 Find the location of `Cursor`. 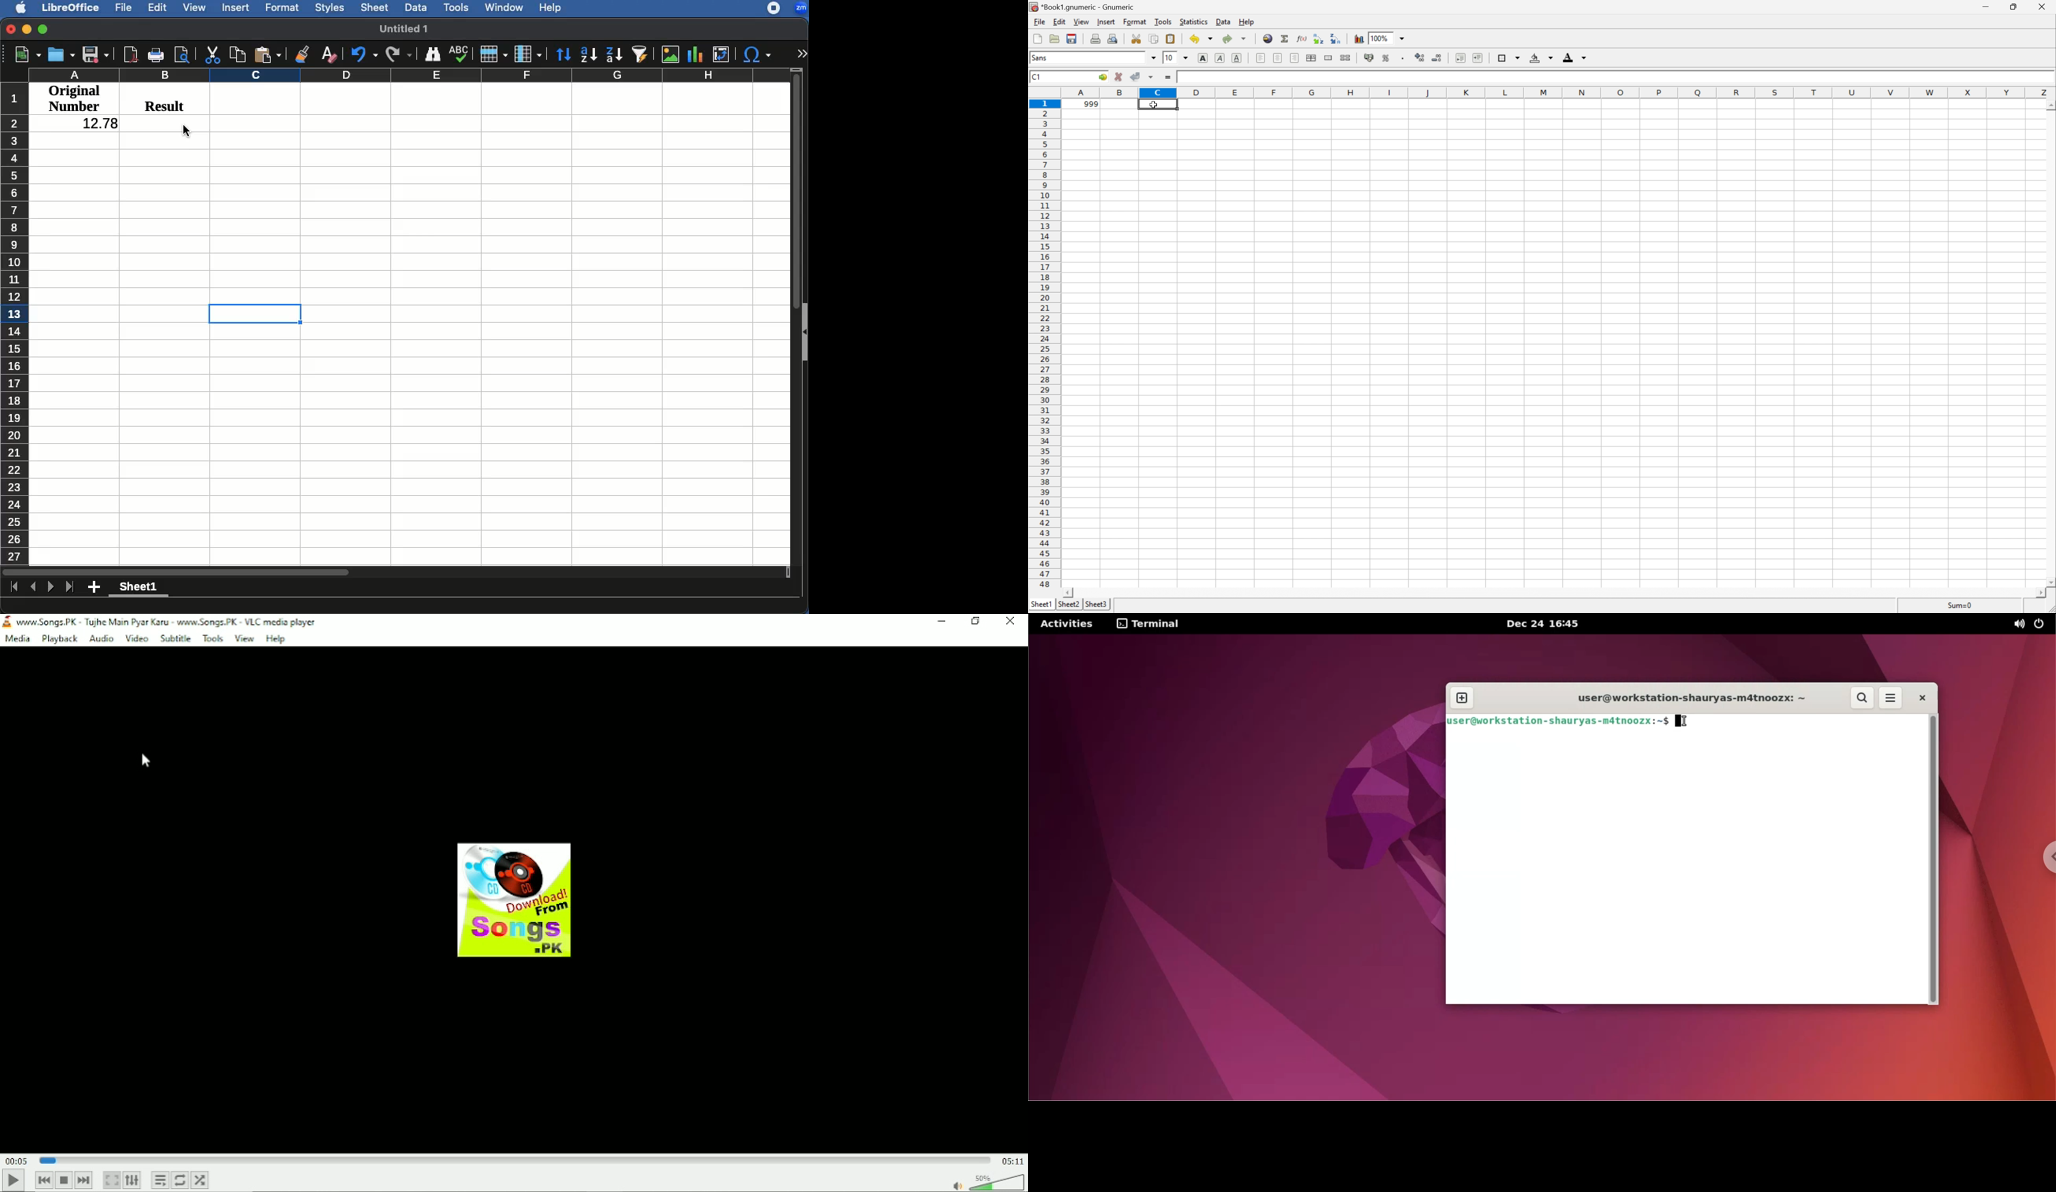

Cursor is located at coordinates (145, 760).